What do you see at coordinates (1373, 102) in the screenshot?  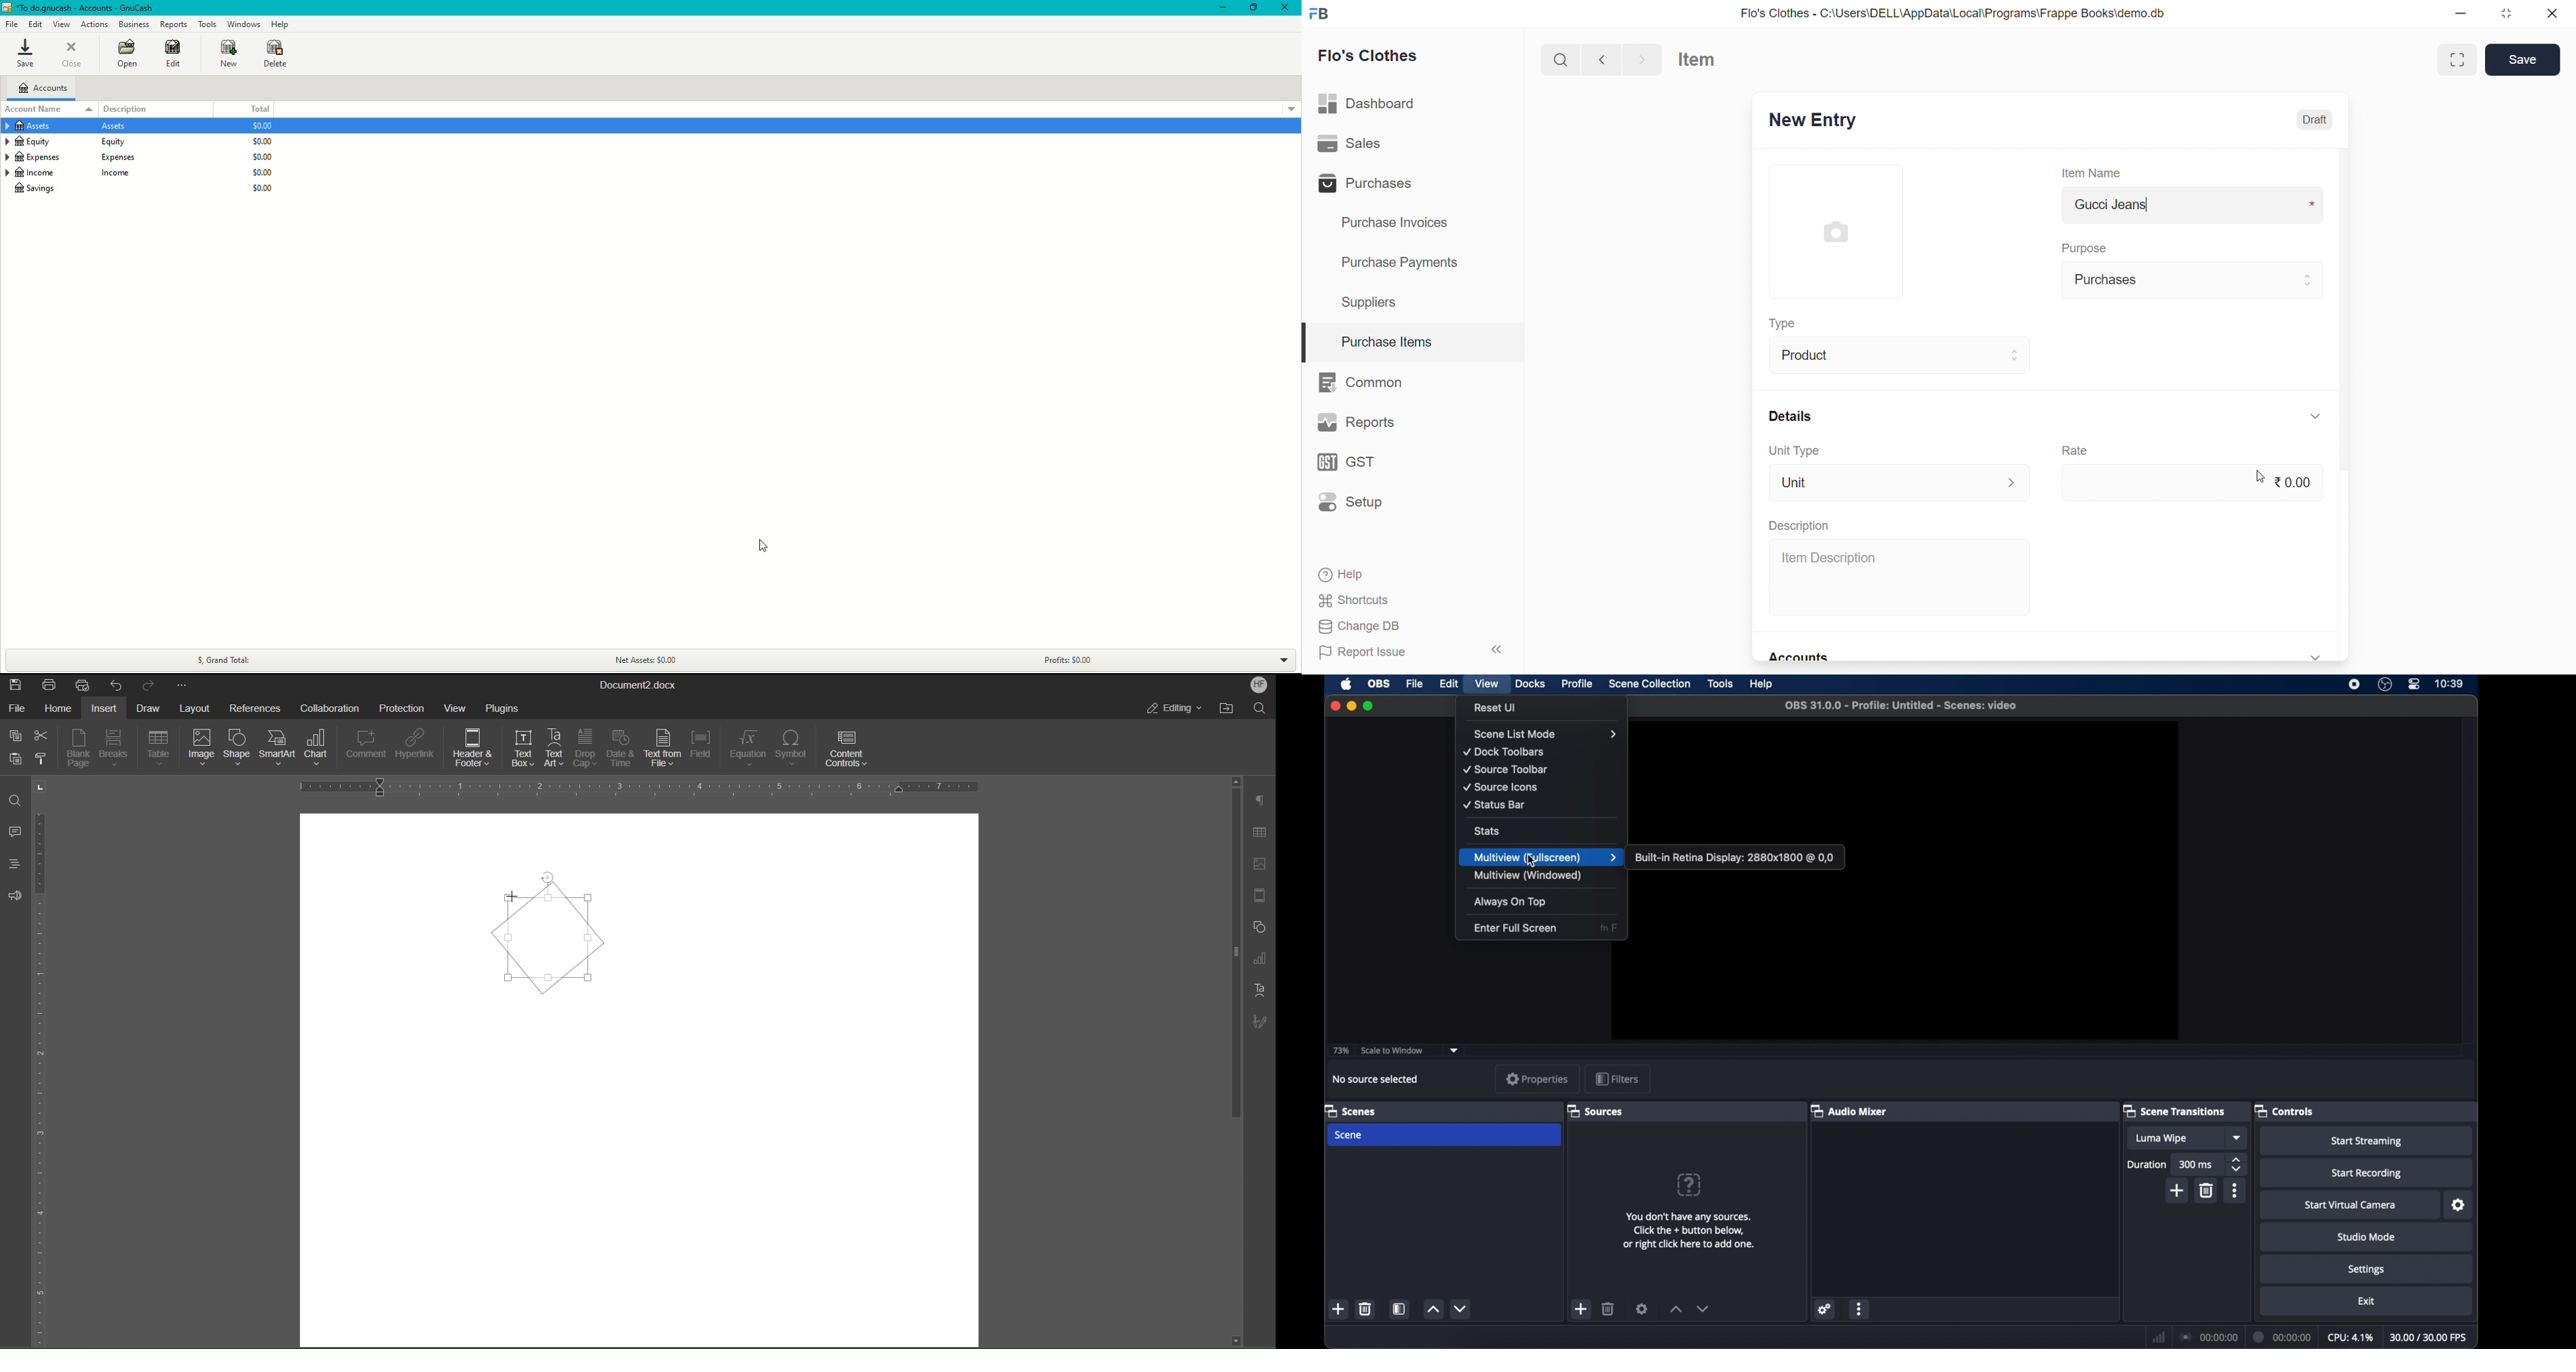 I see `Dashboard` at bounding box center [1373, 102].